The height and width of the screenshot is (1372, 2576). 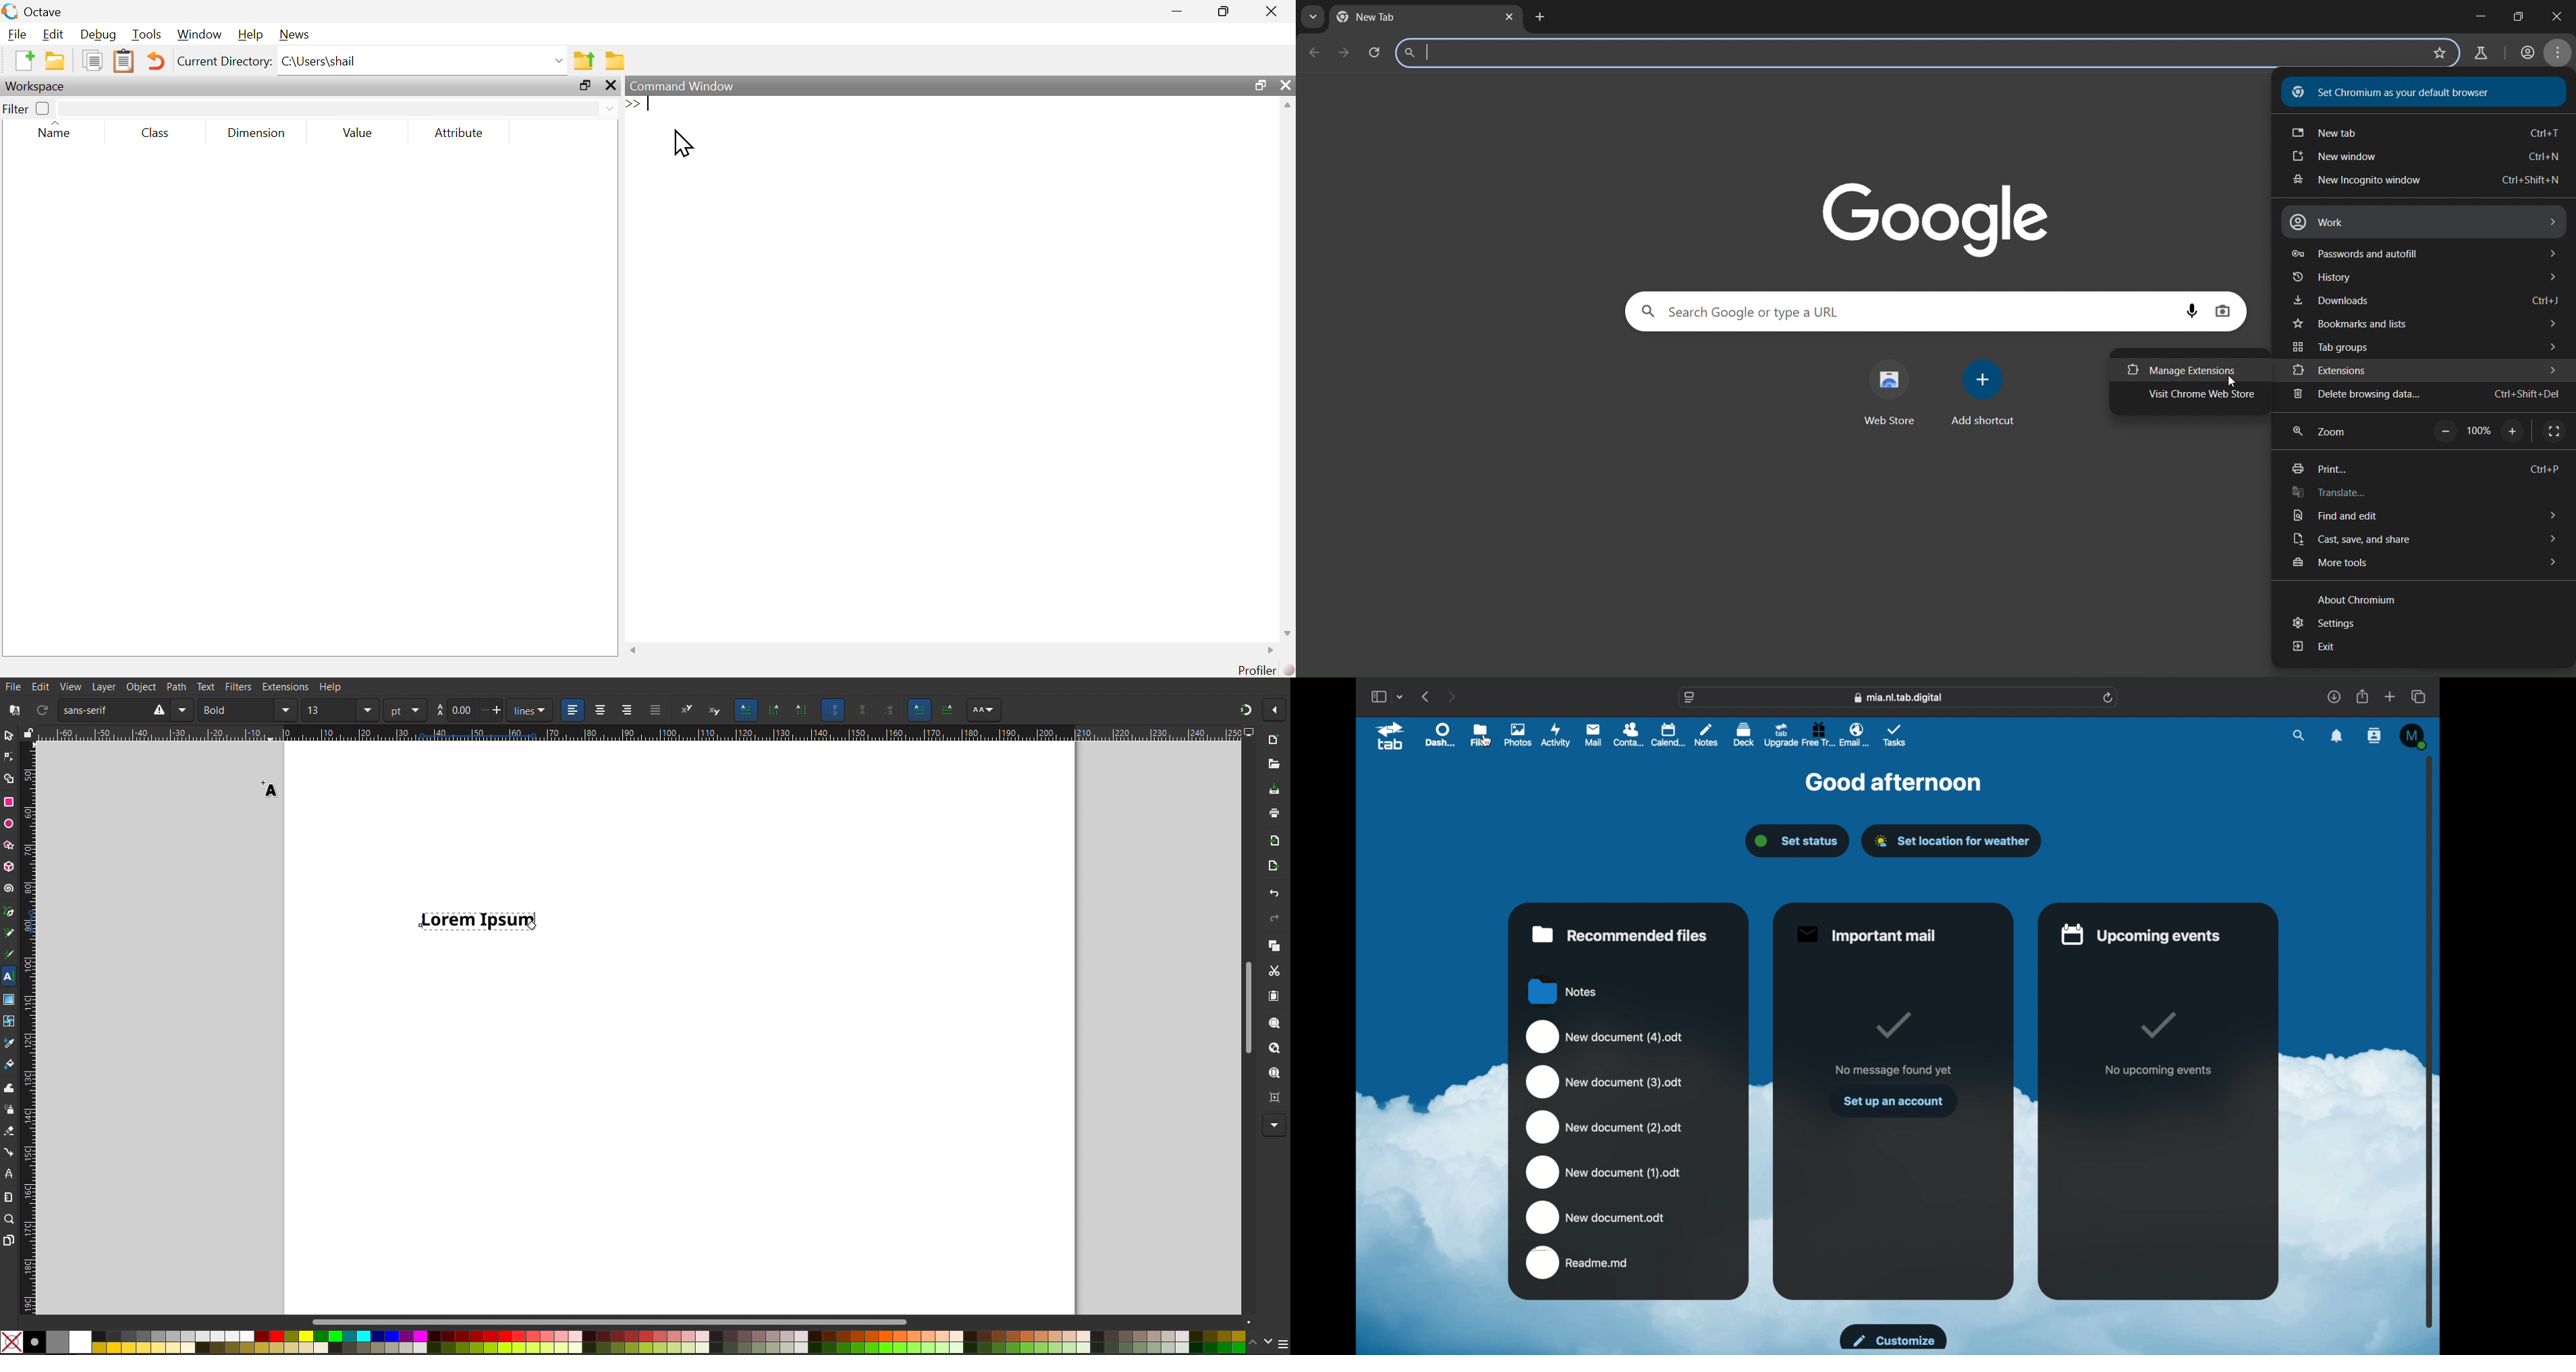 What do you see at coordinates (652, 103) in the screenshot?
I see `text cursor` at bounding box center [652, 103].